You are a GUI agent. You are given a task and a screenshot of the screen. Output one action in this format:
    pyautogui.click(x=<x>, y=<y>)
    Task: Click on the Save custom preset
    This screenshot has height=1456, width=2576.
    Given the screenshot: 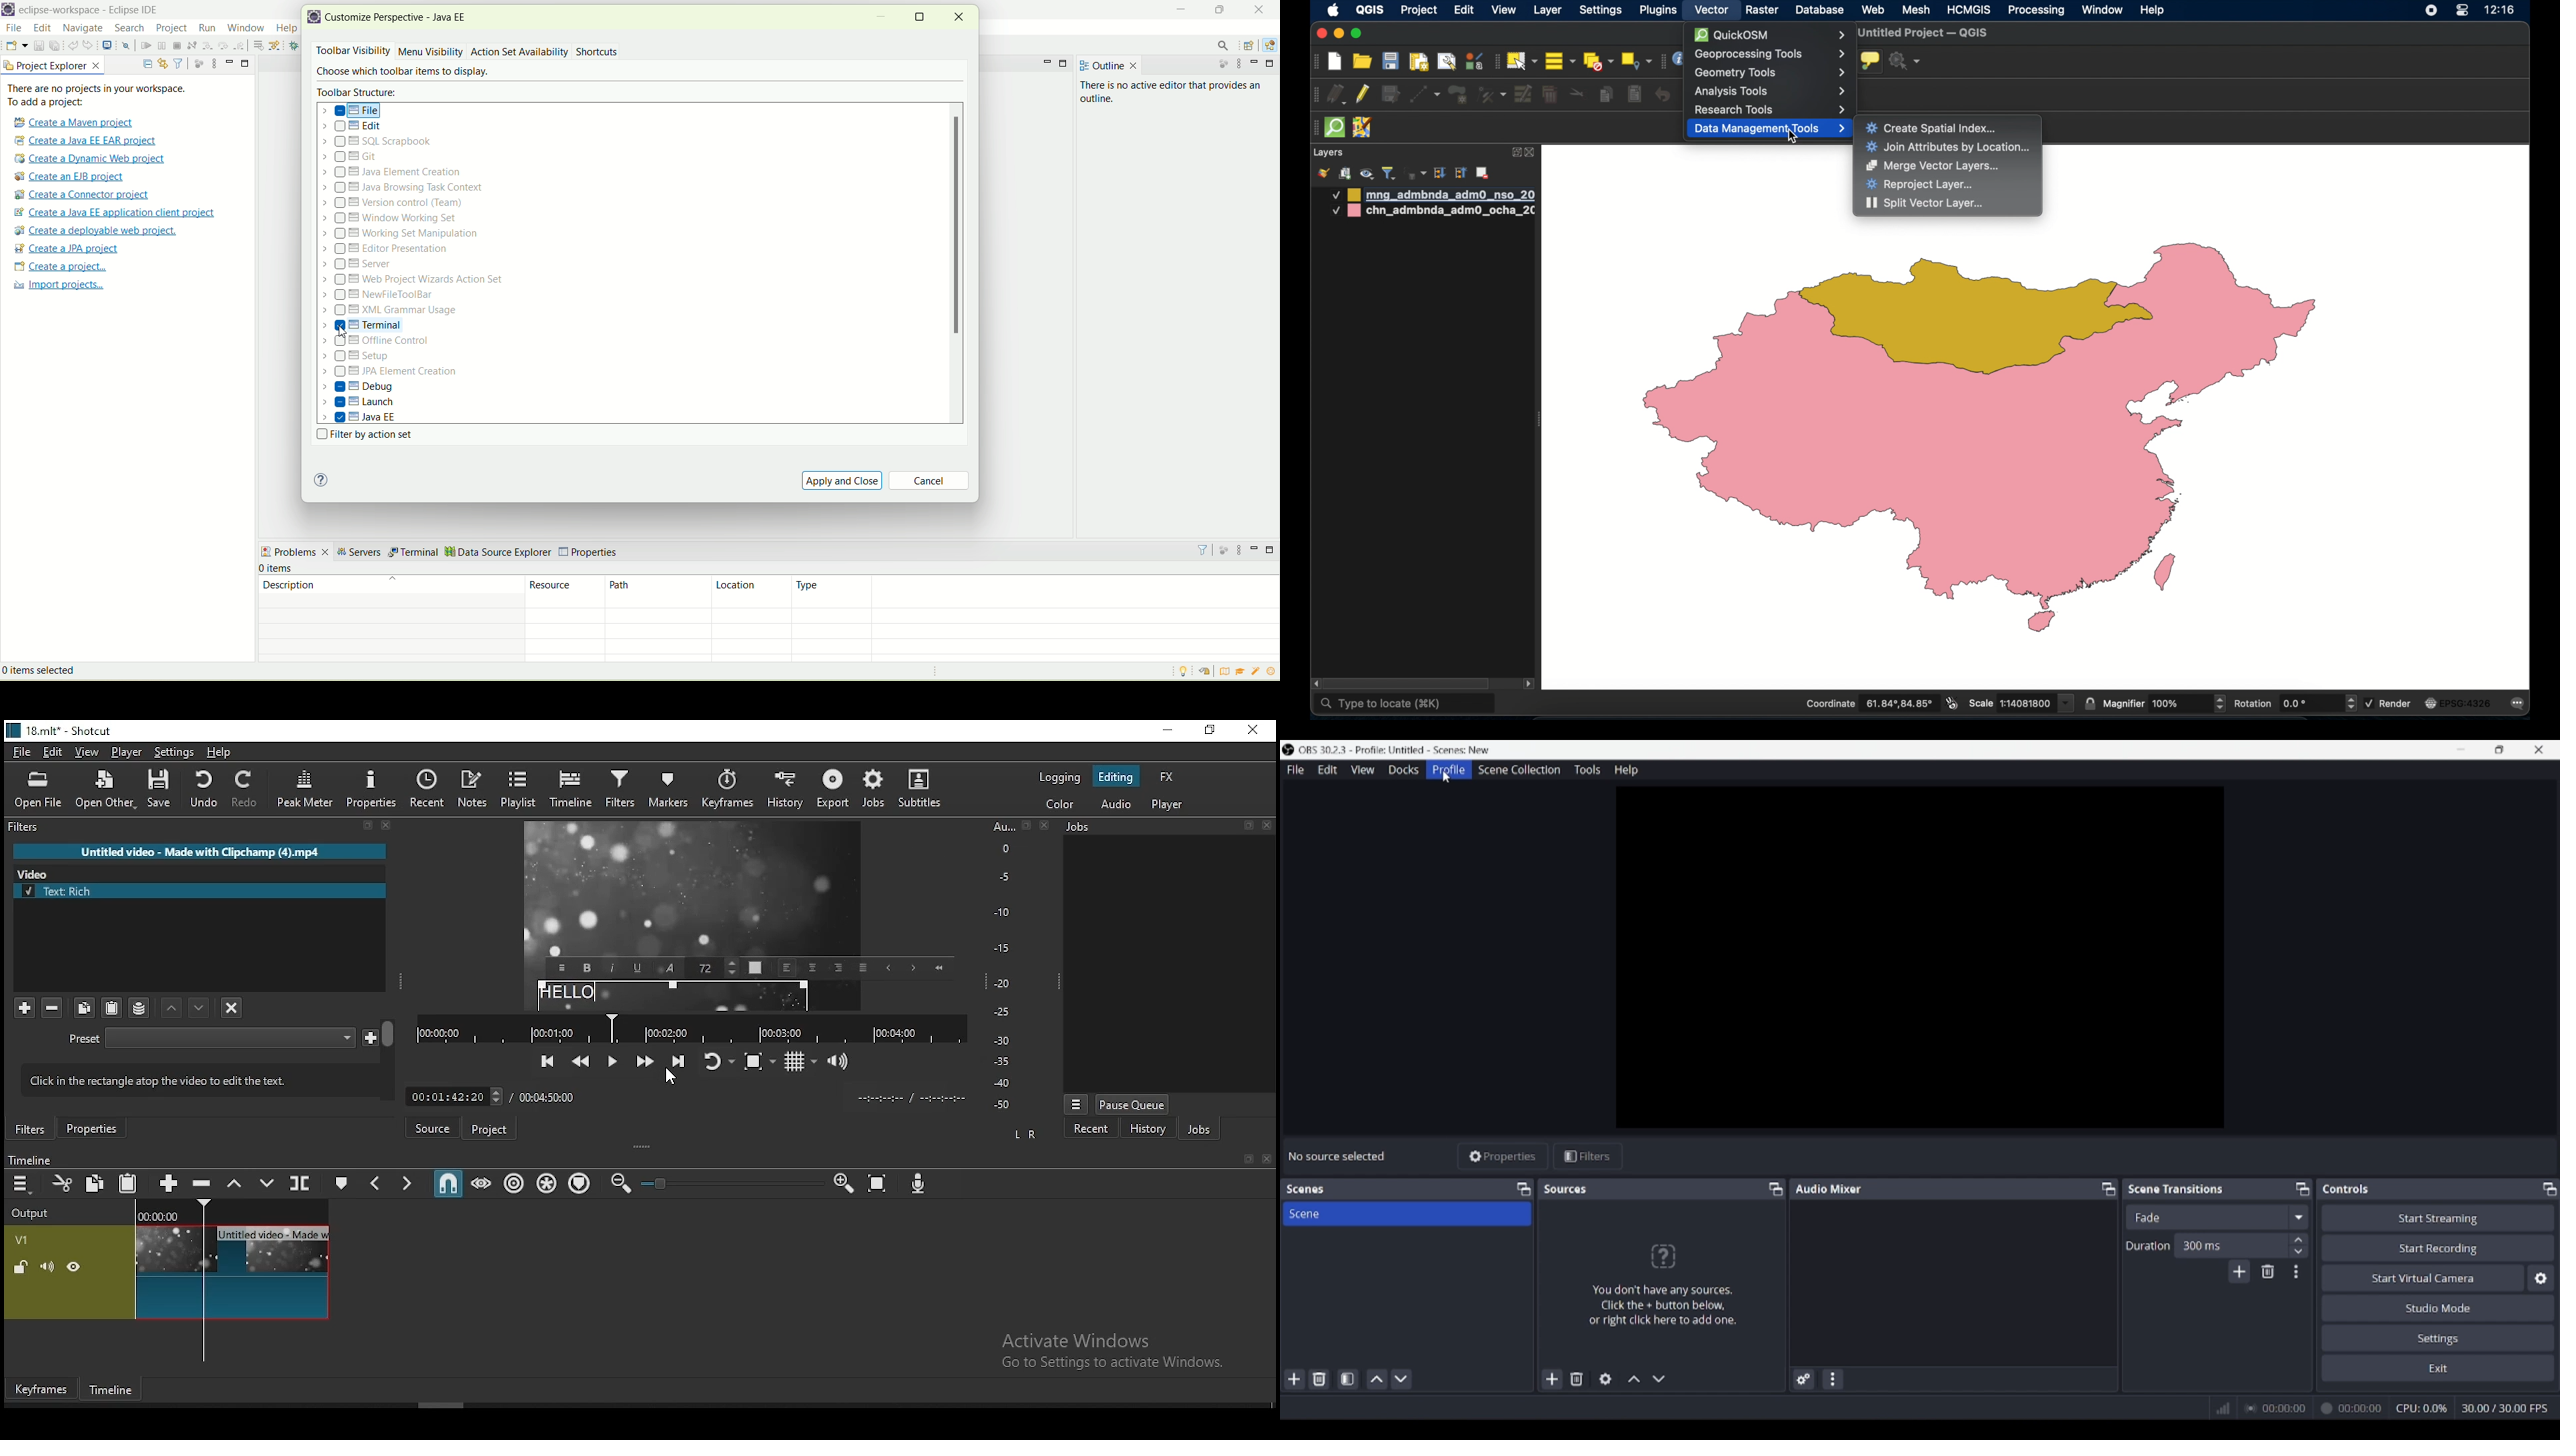 What is the action you would take?
    pyautogui.click(x=371, y=1036)
    